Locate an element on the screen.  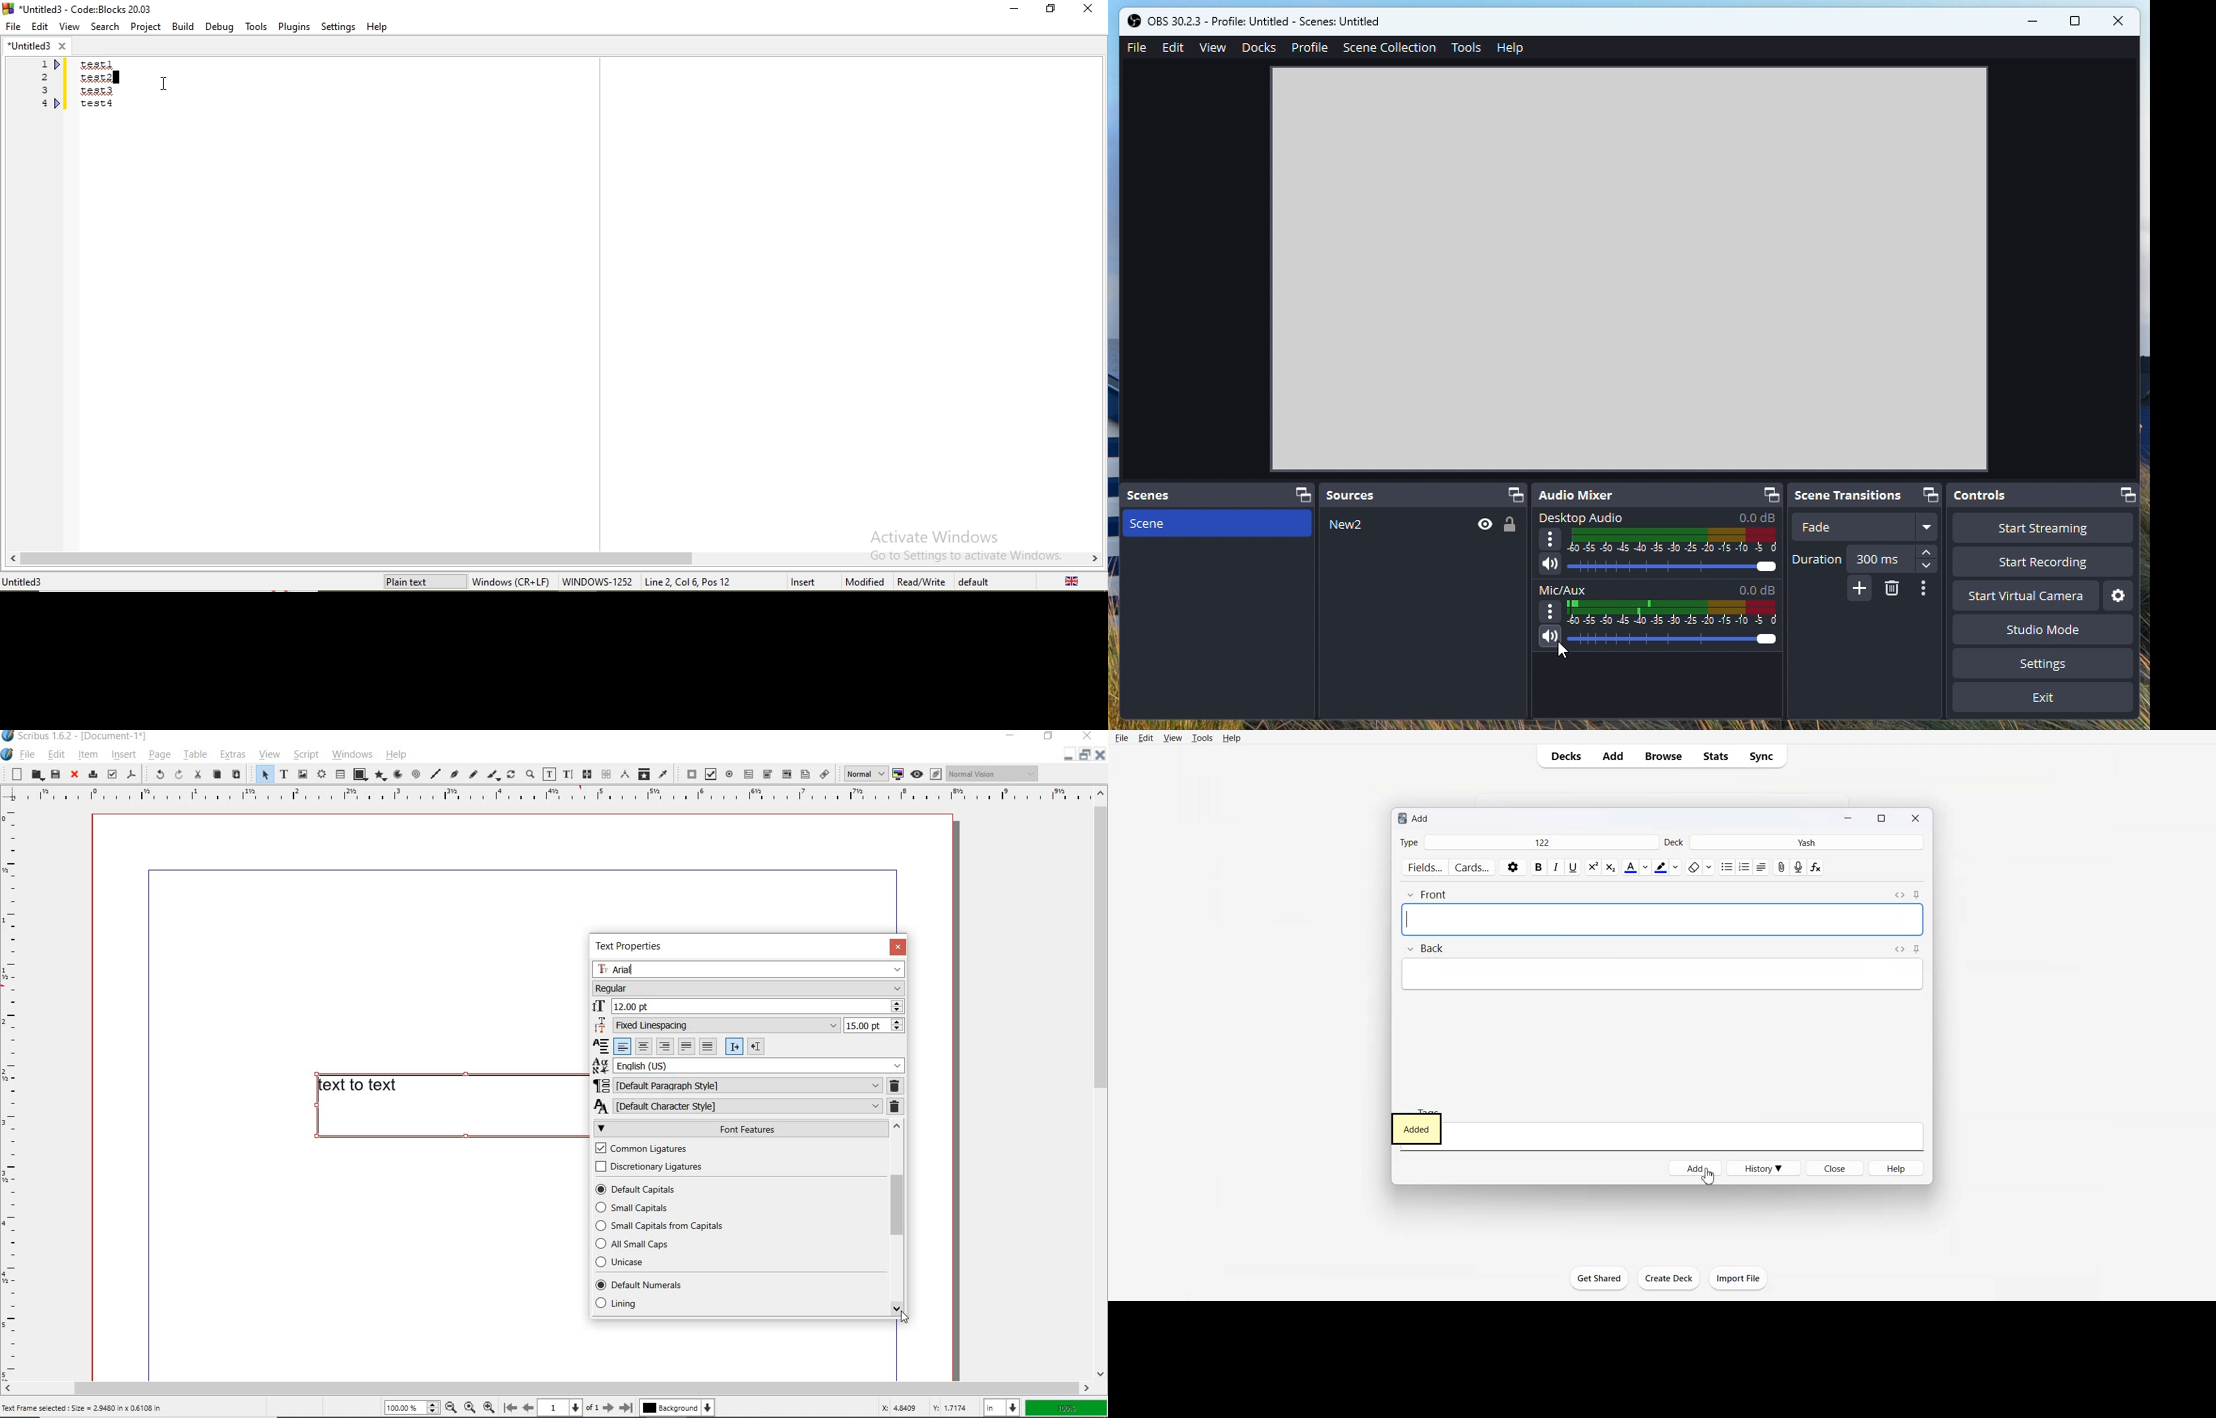
View is located at coordinates (1214, 47).